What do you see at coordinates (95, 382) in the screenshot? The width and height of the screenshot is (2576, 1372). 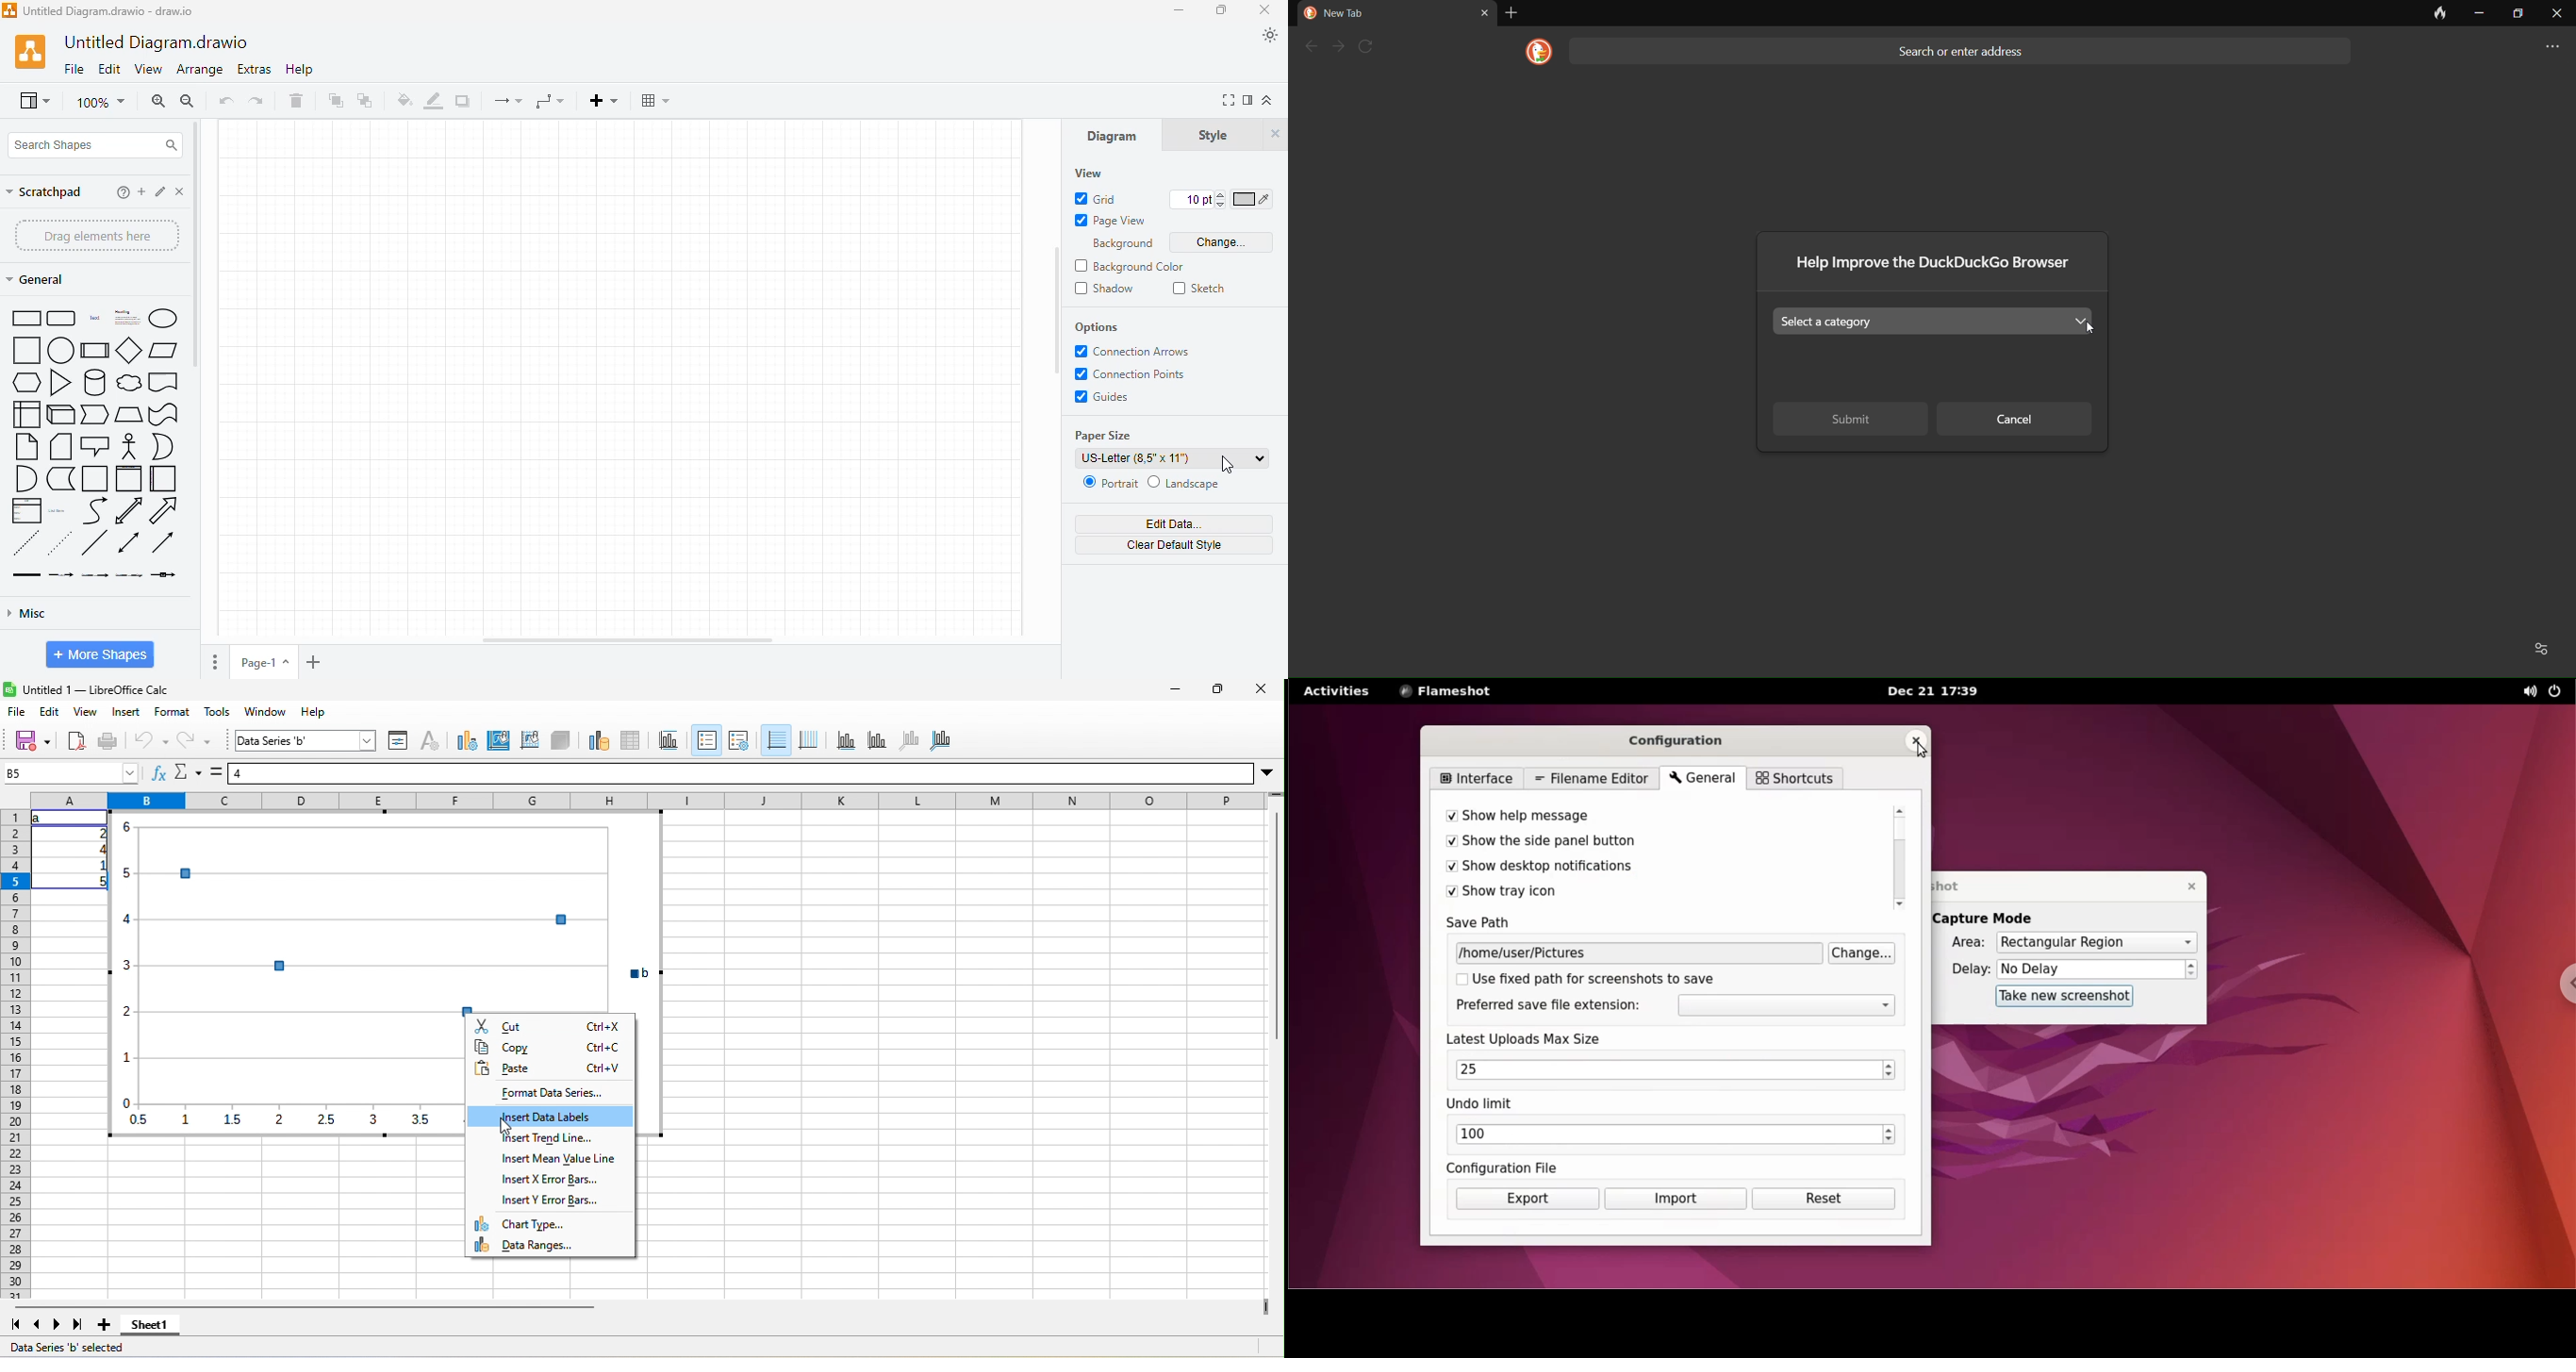 I see `cylinder` at bounding box center [95, 382].